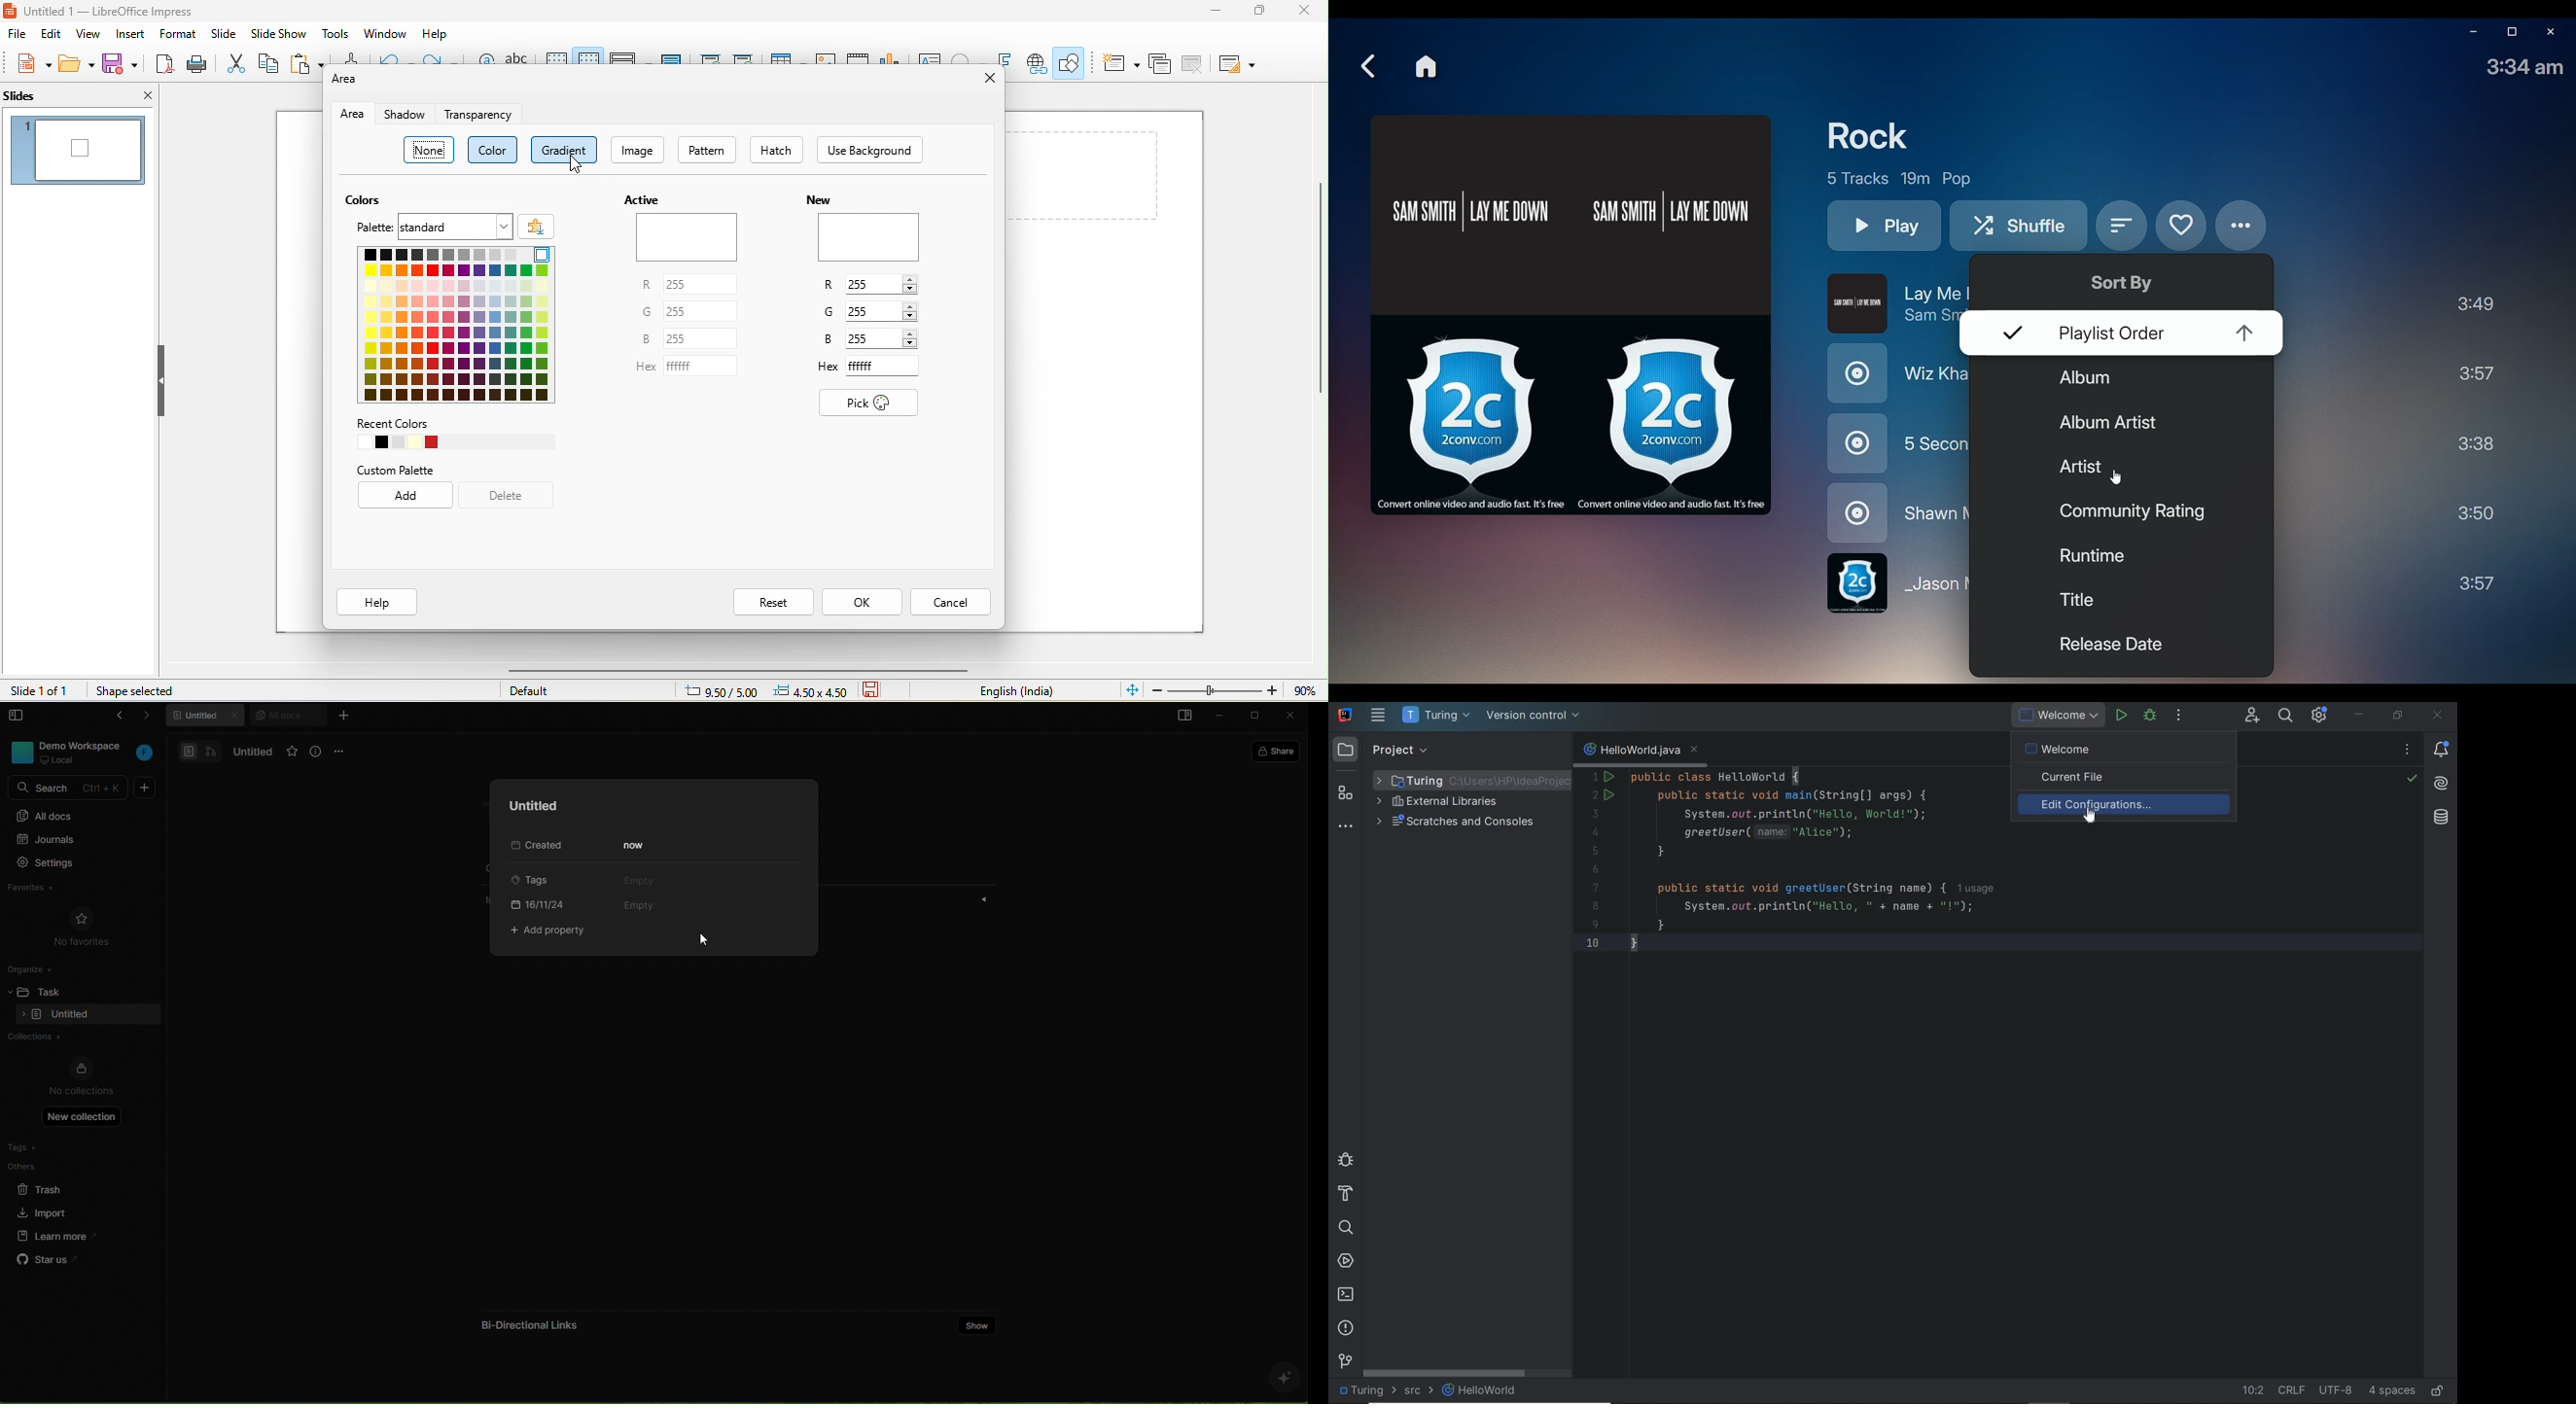  Describe the element at coordinates (648, 312) in the screenshot. I see `G` at that location.